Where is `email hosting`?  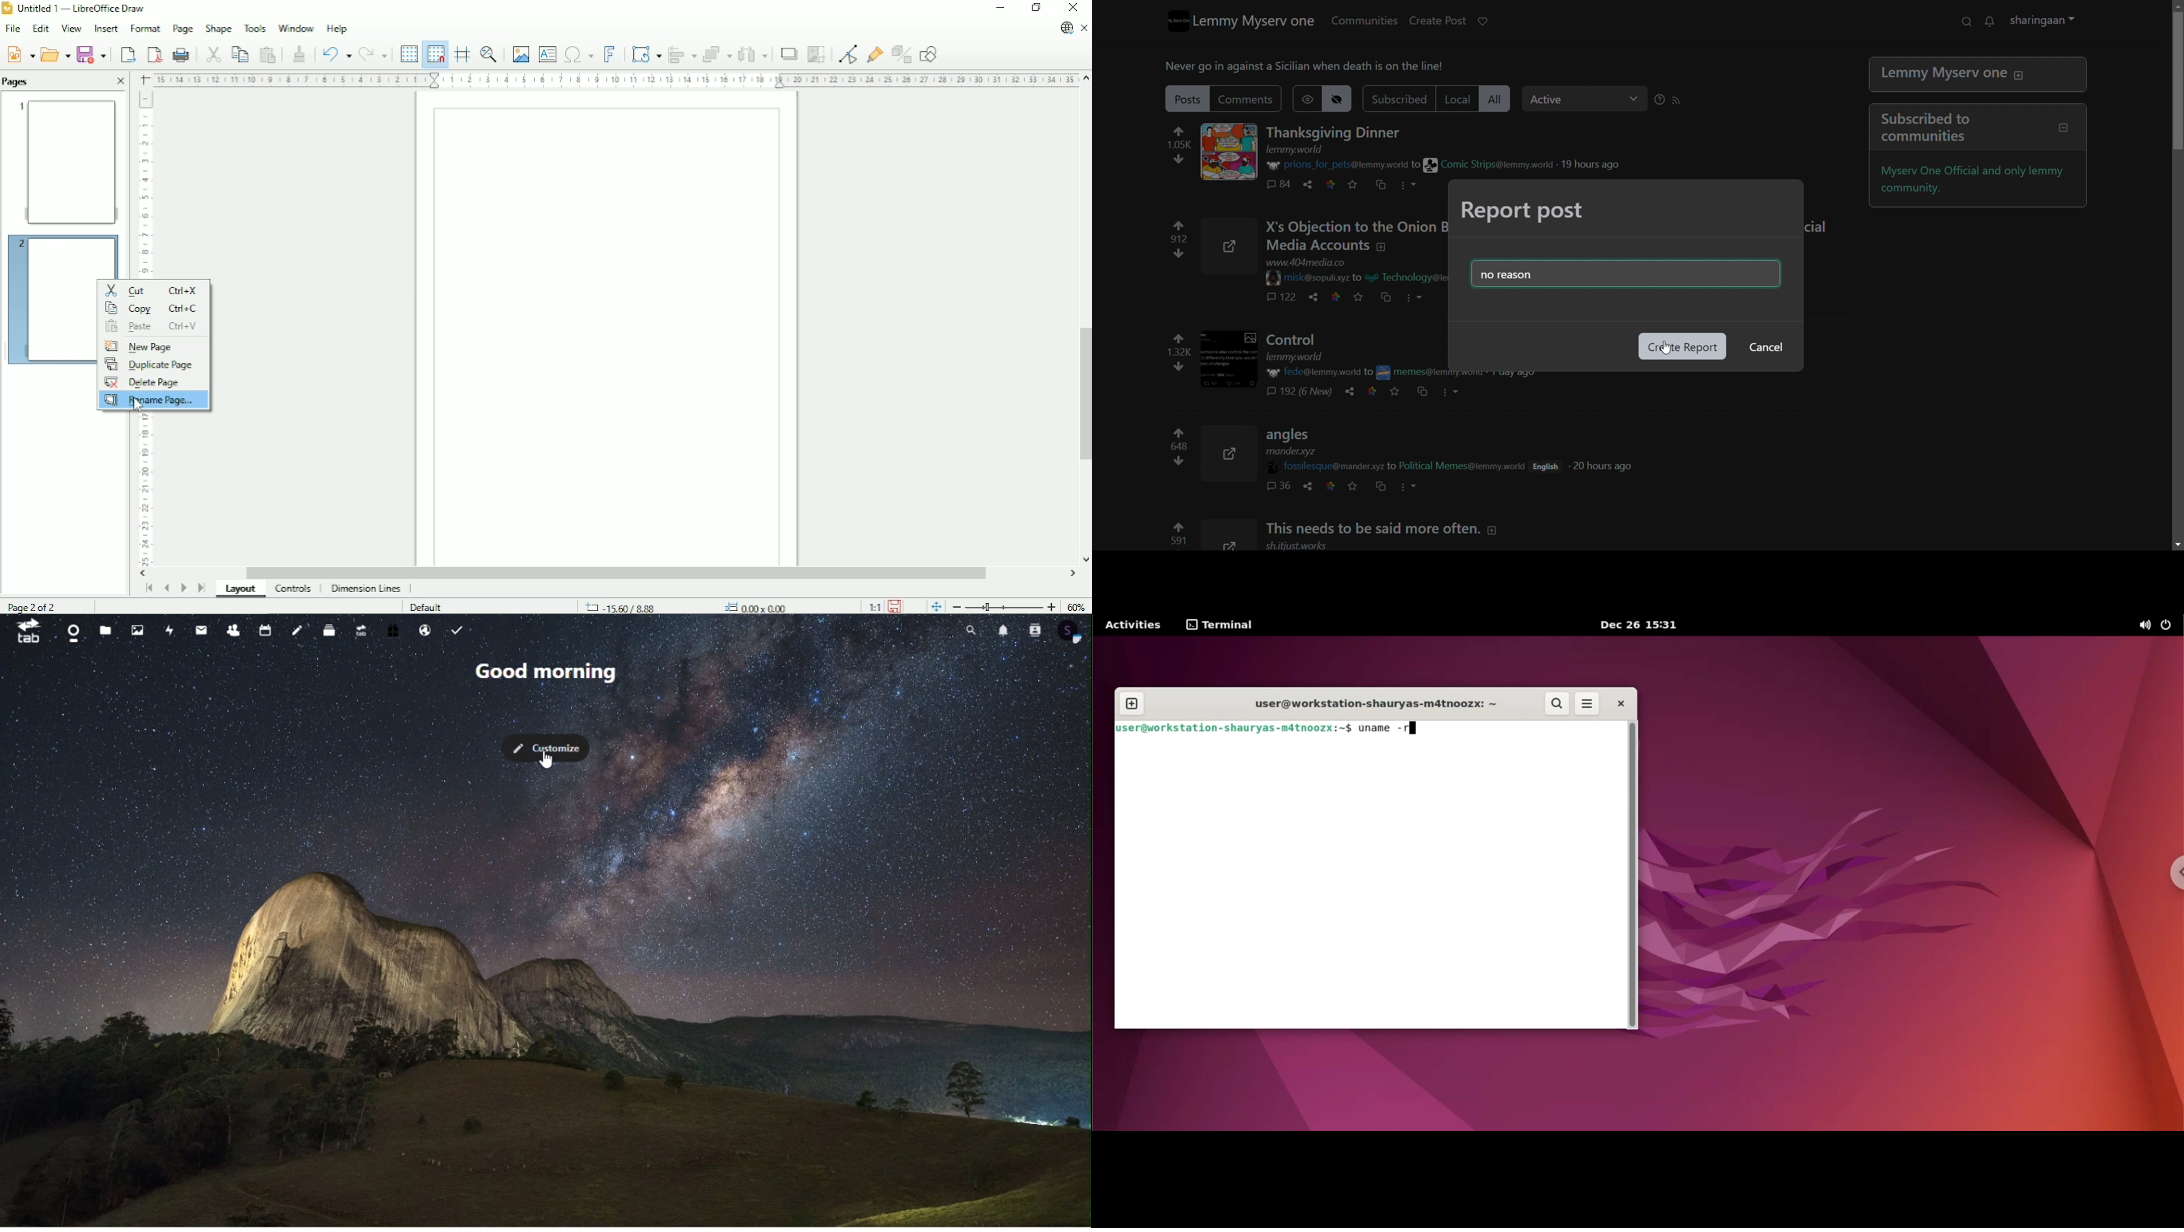
email hosting is located at coordinates (427, 633).